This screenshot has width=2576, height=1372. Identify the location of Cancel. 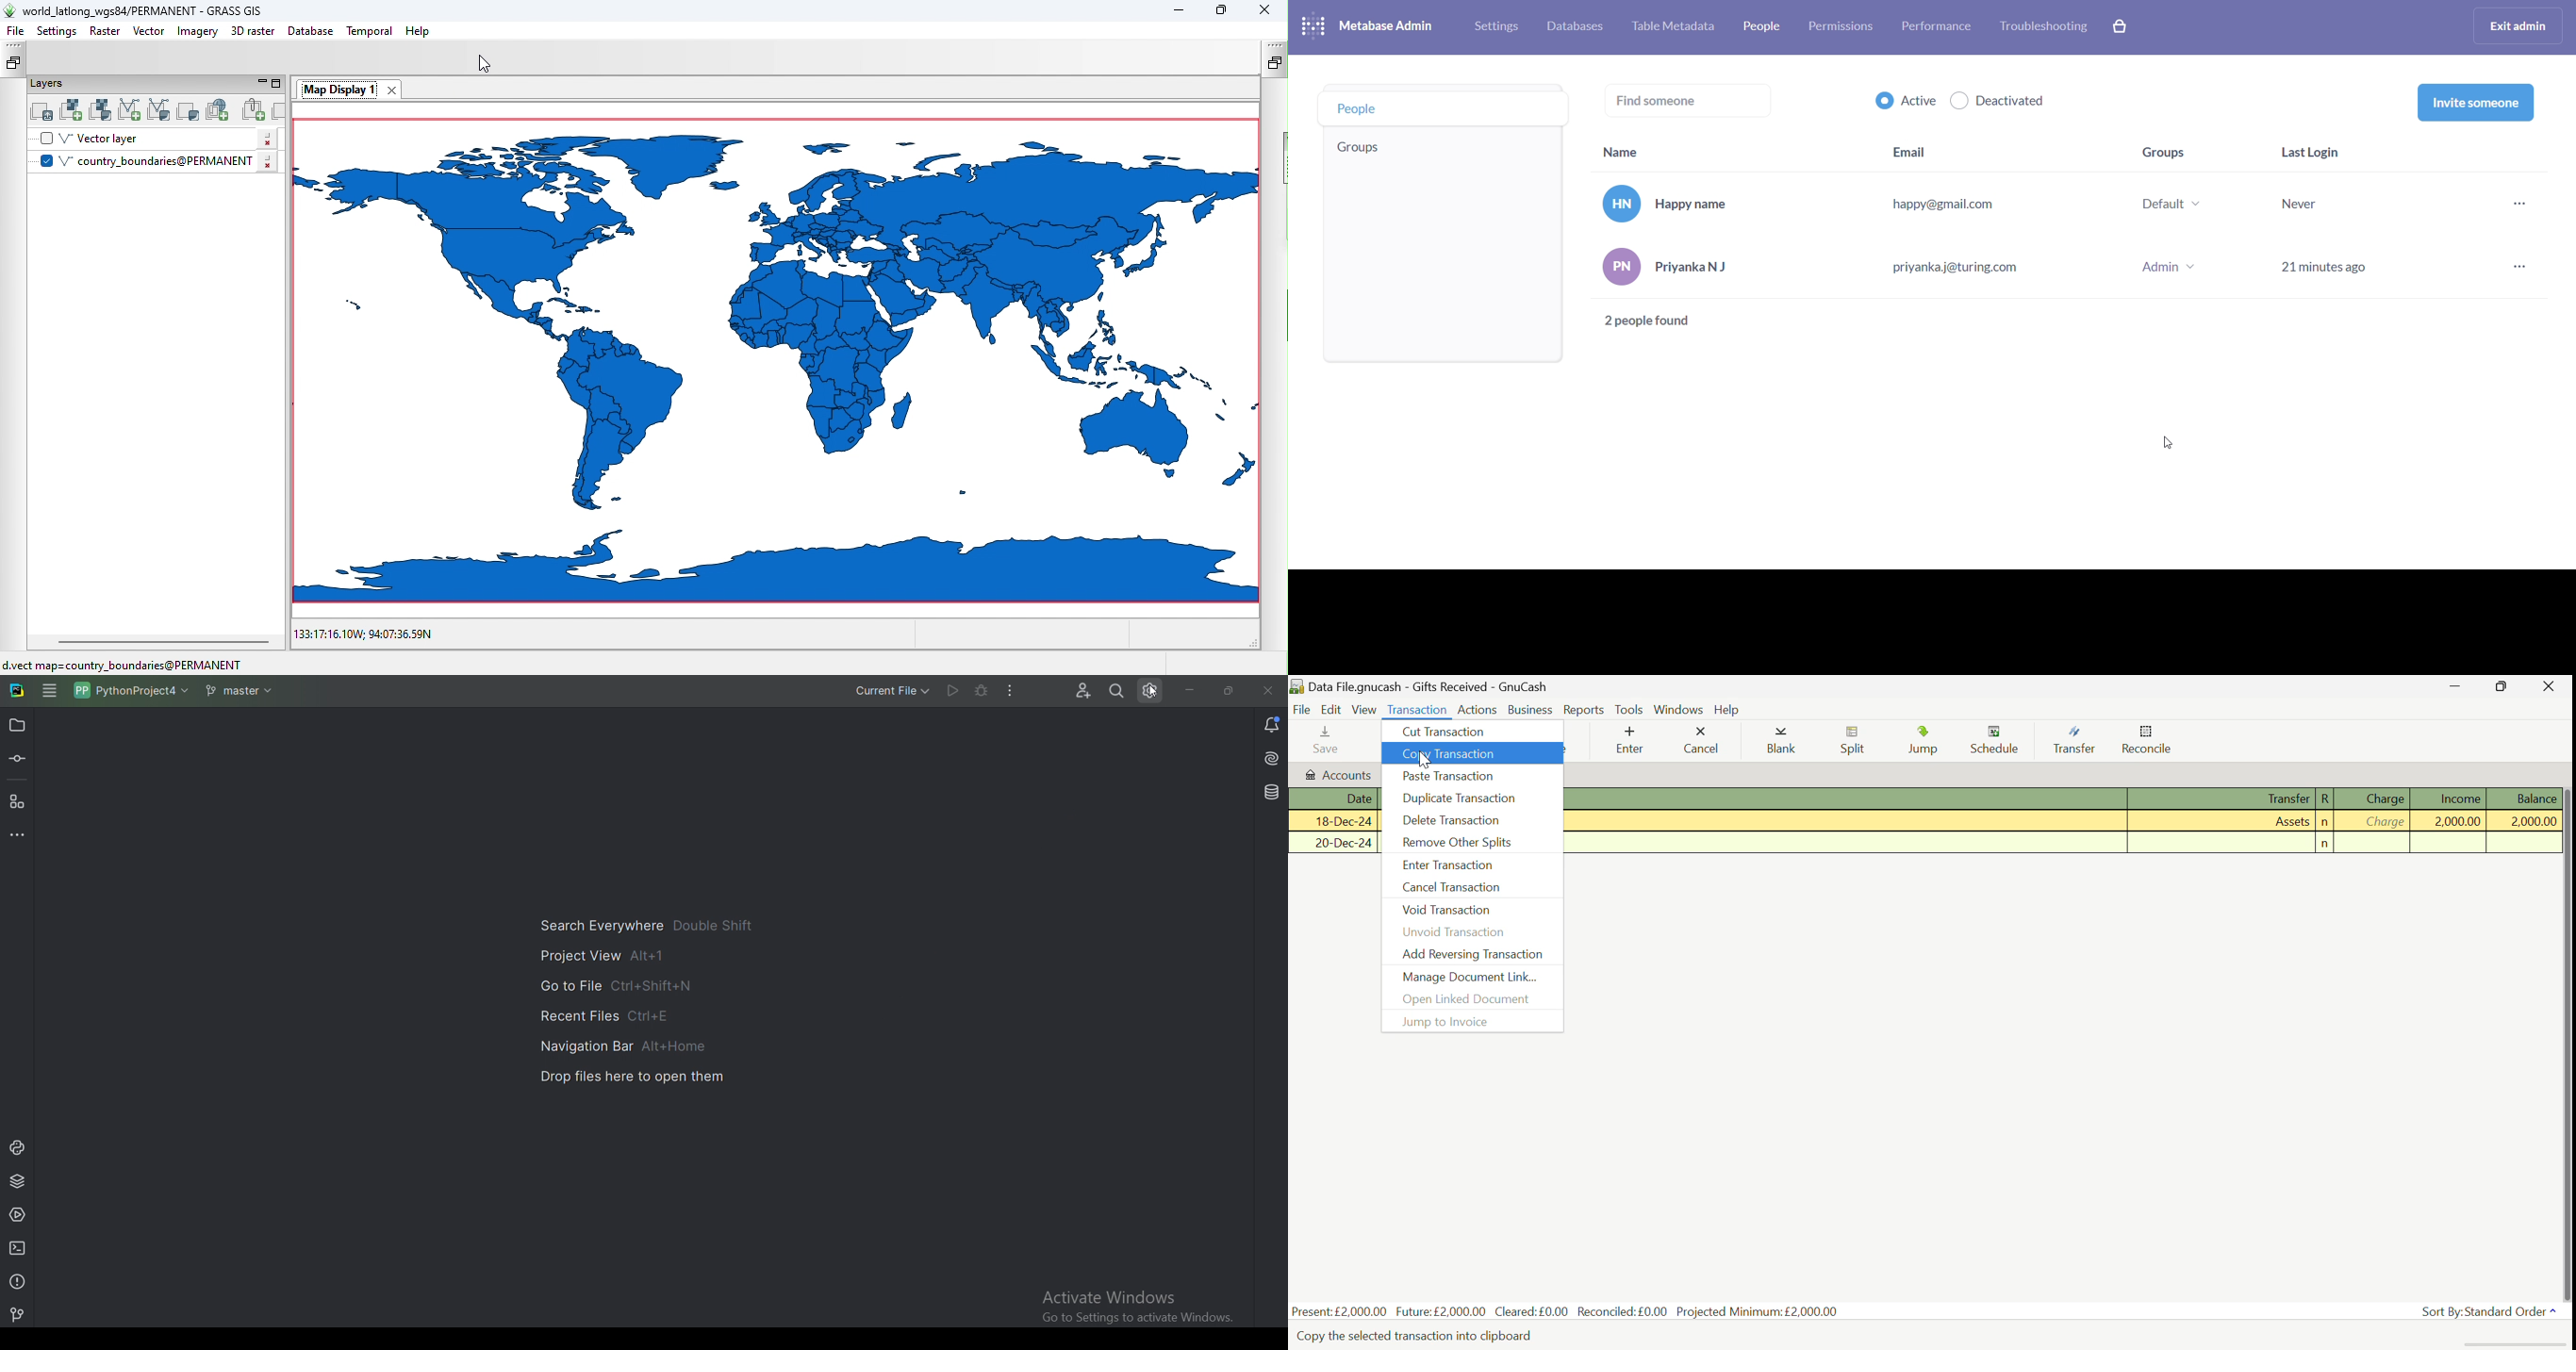
(1701, 738).